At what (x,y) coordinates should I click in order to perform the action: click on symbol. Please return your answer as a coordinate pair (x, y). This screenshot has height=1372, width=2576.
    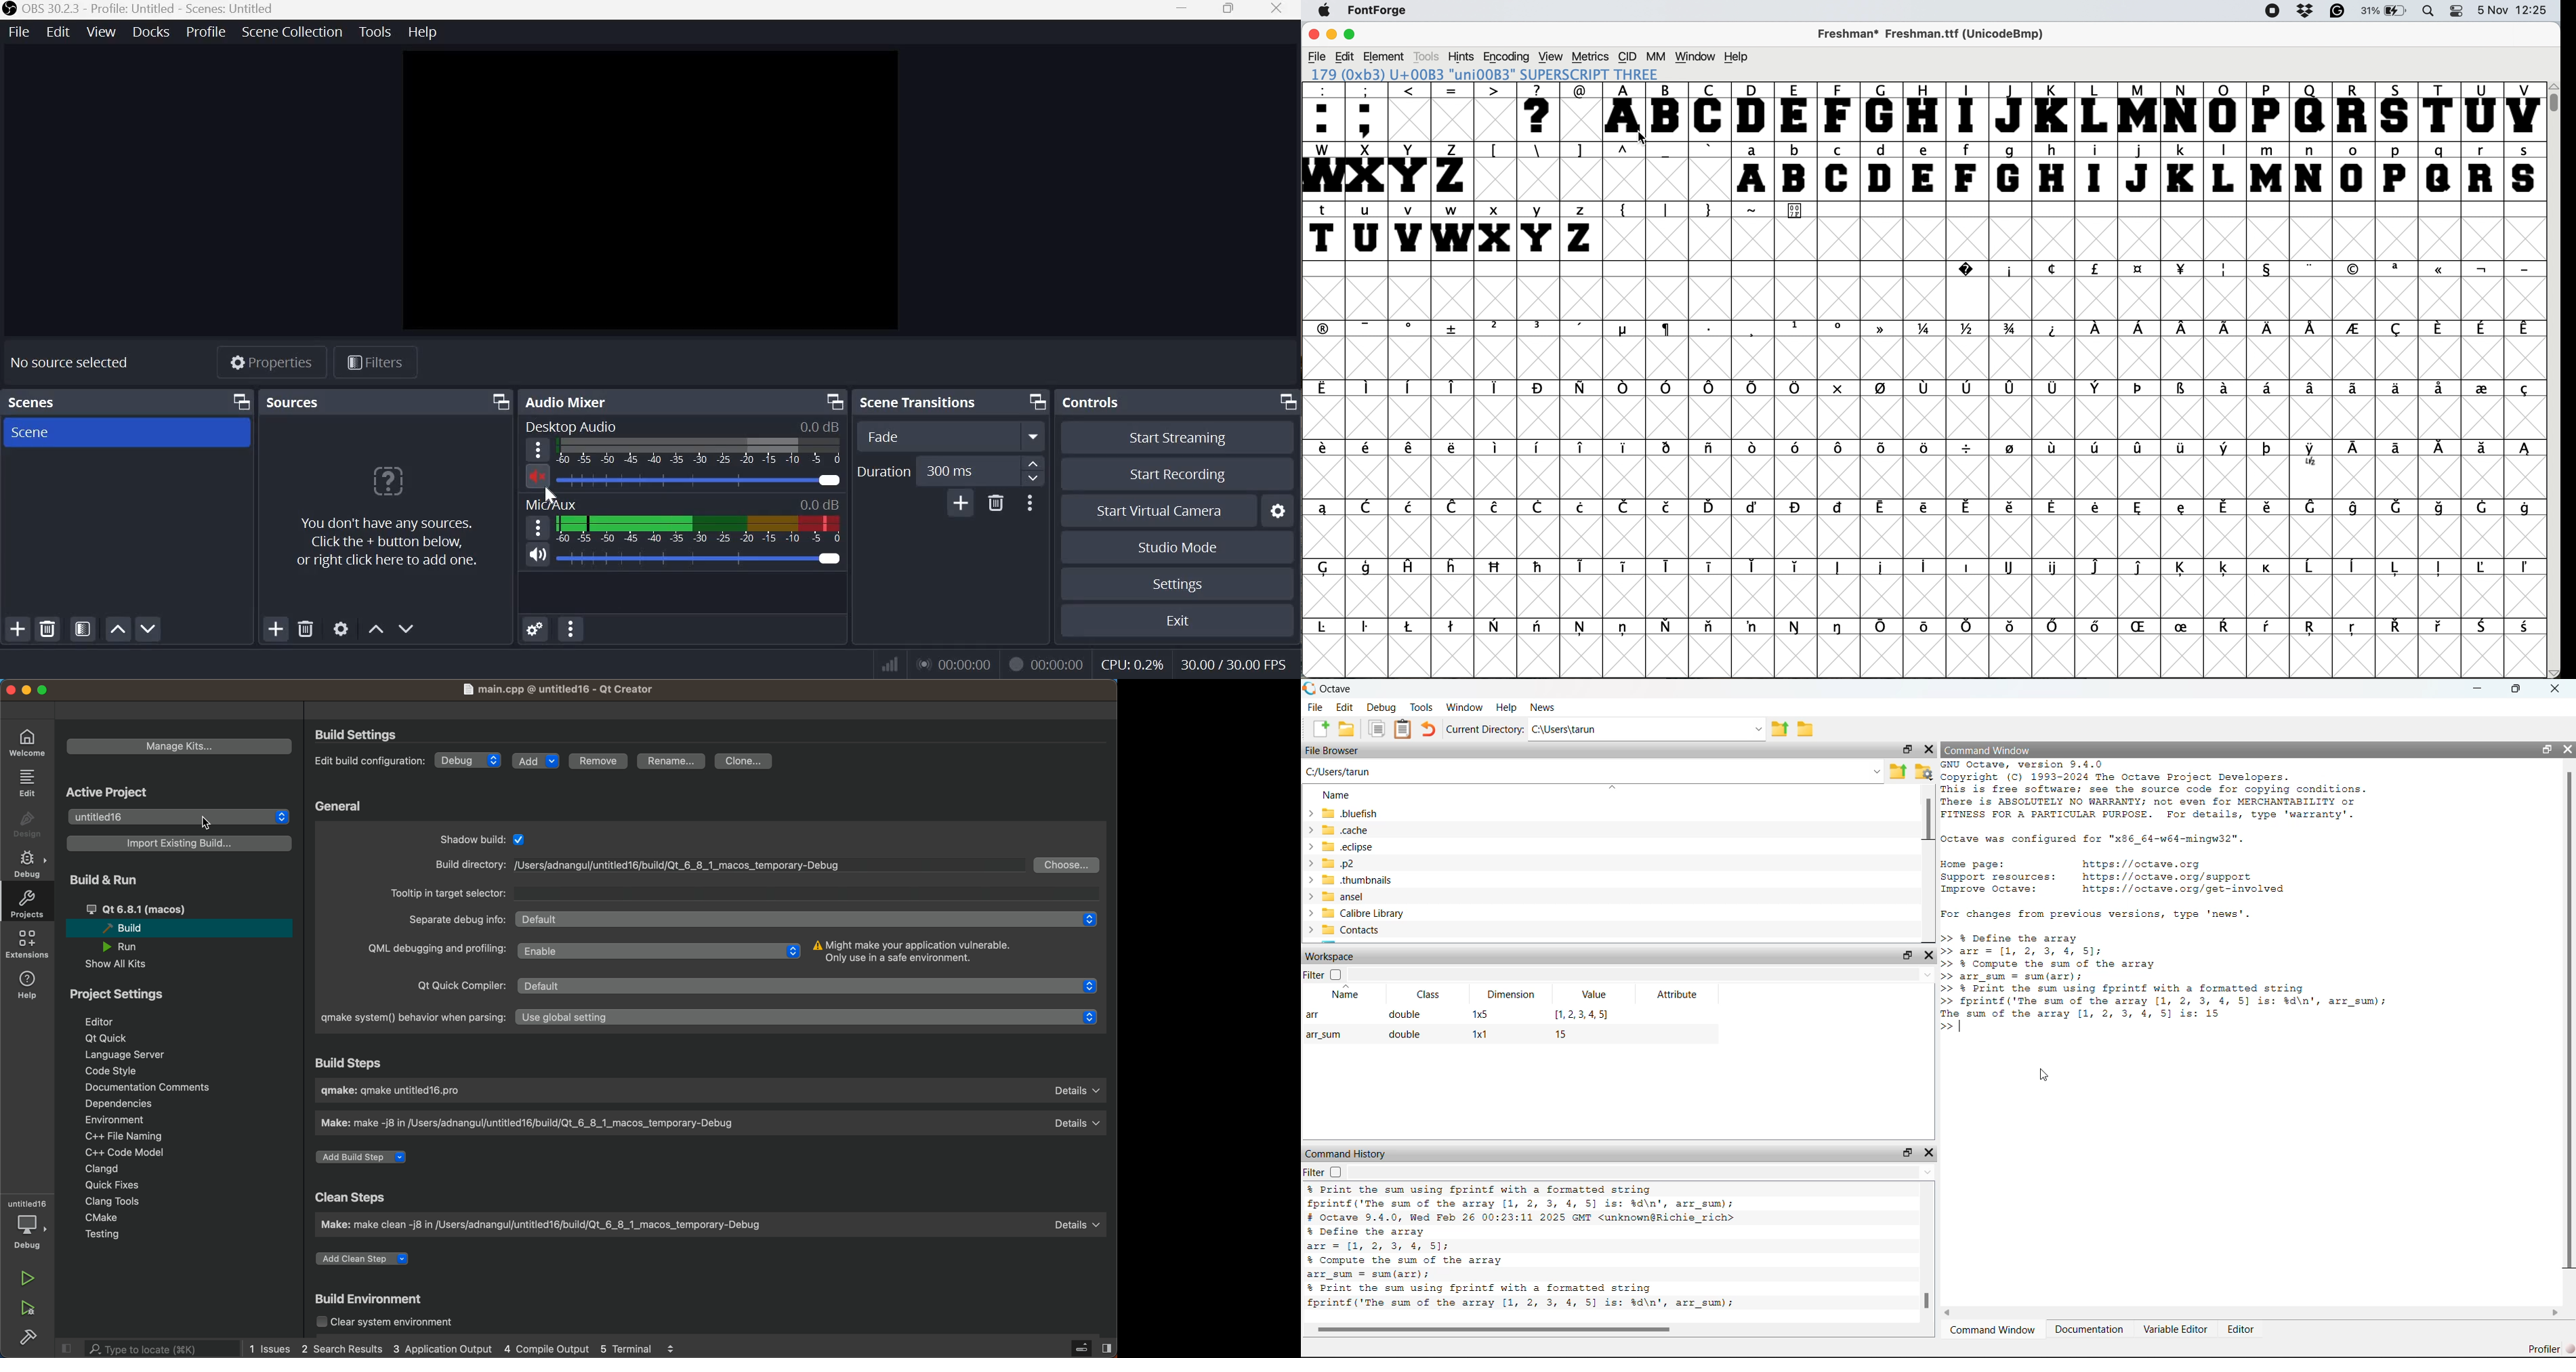
    Looking at the image, I should click on (2273, 508).